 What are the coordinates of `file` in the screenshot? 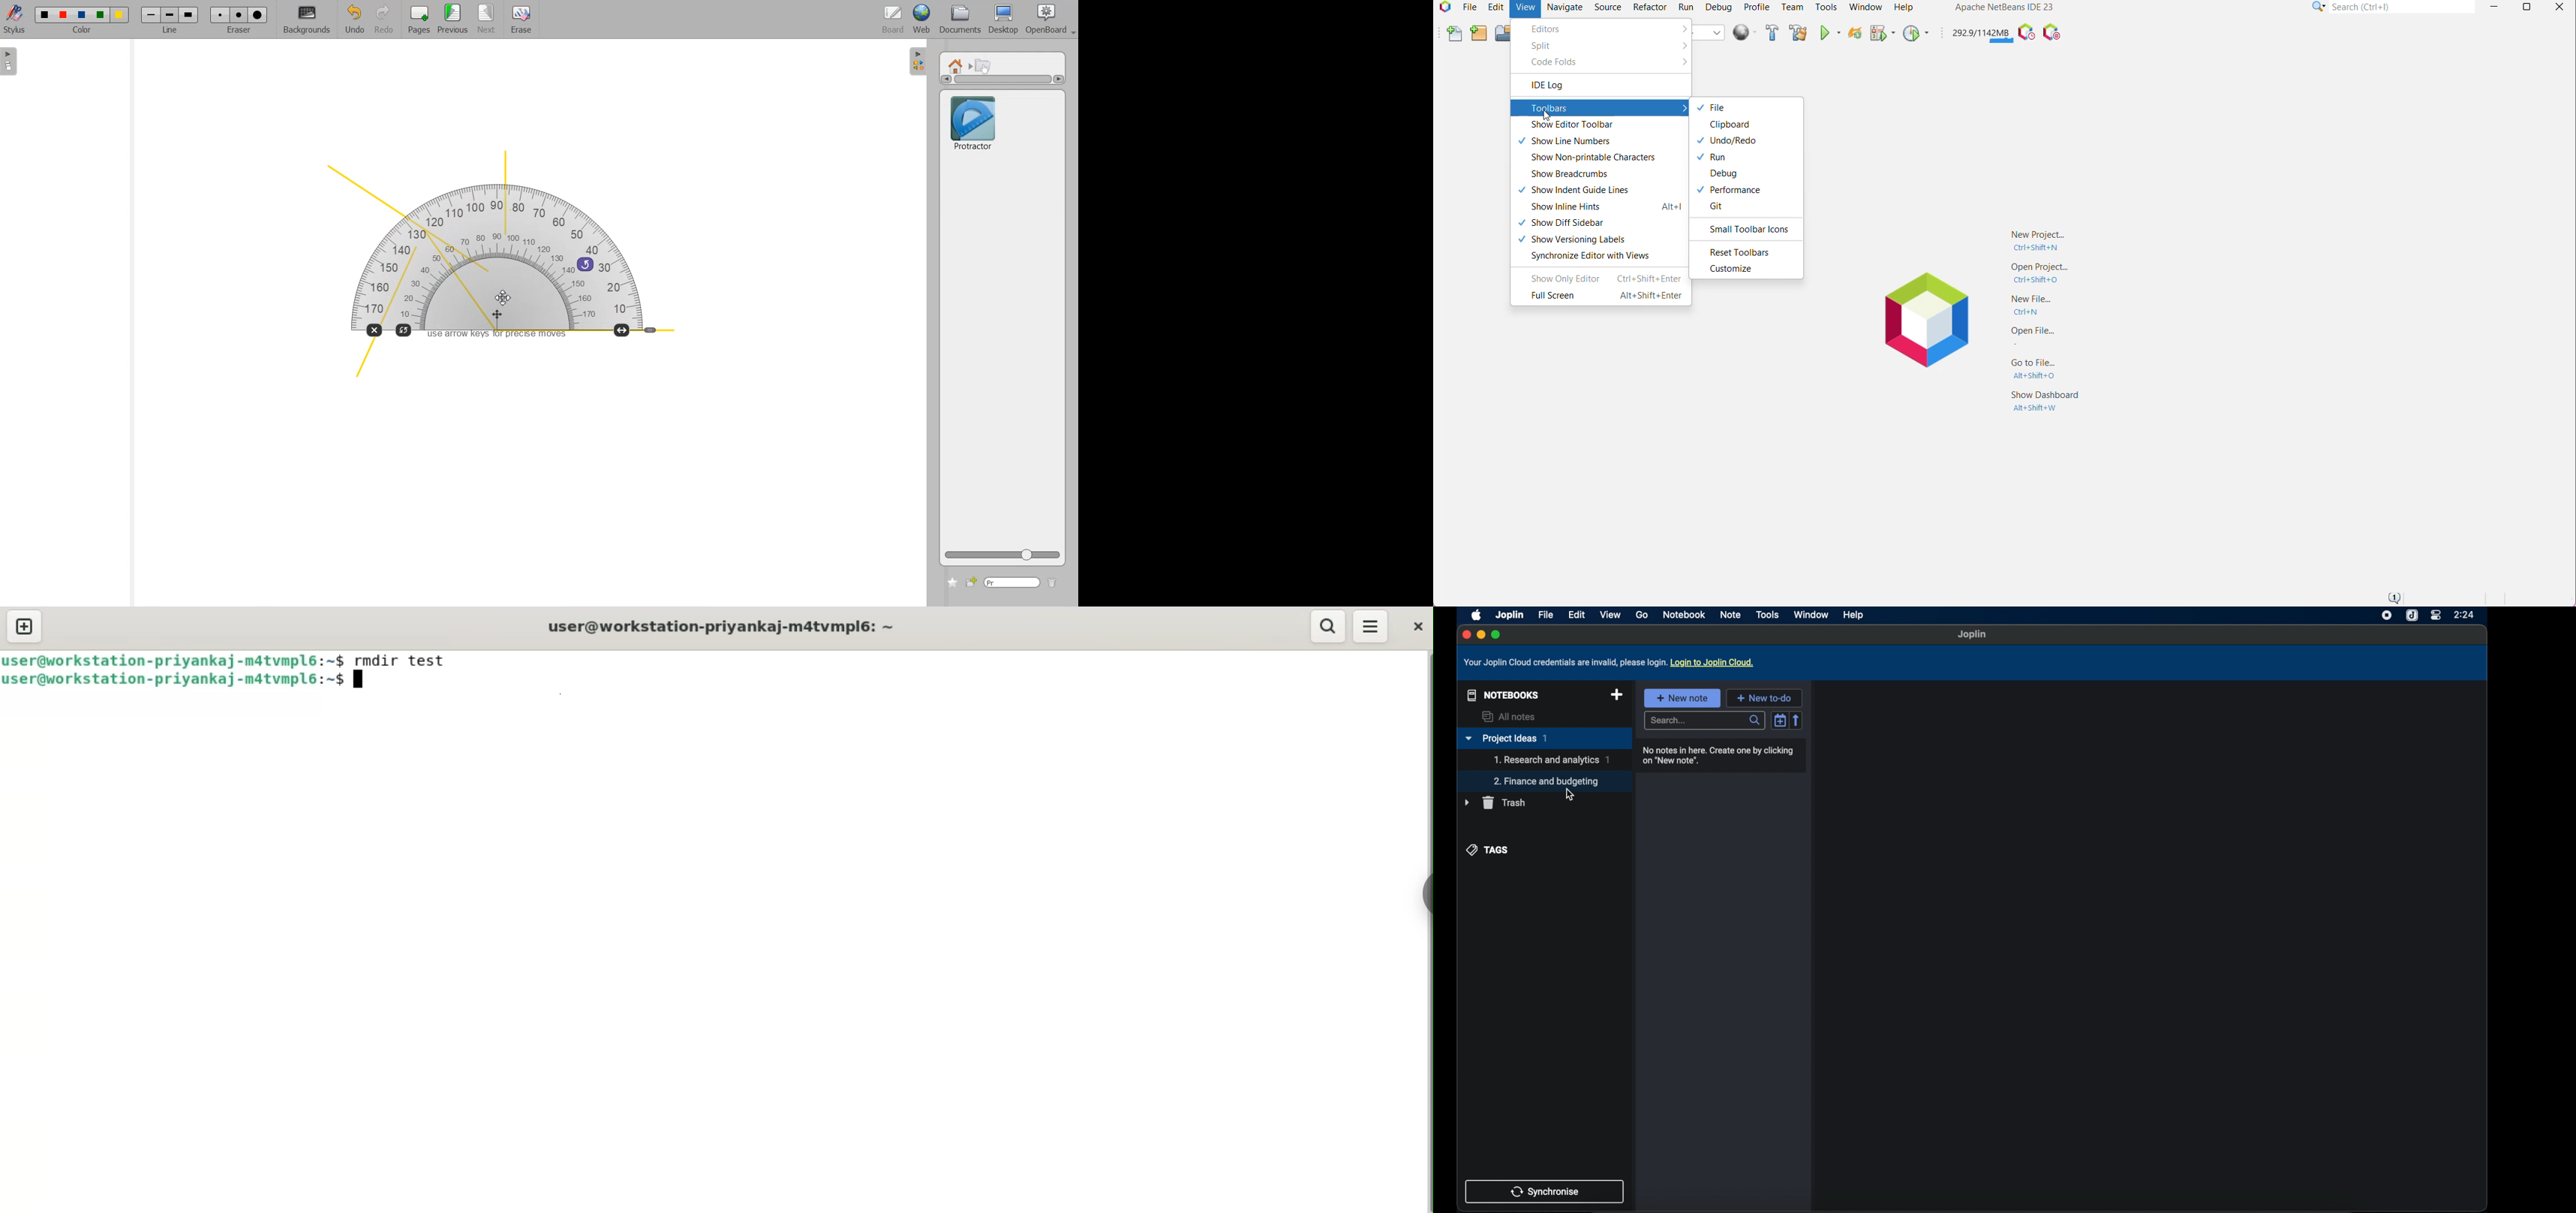 It's located at (1545, 615).